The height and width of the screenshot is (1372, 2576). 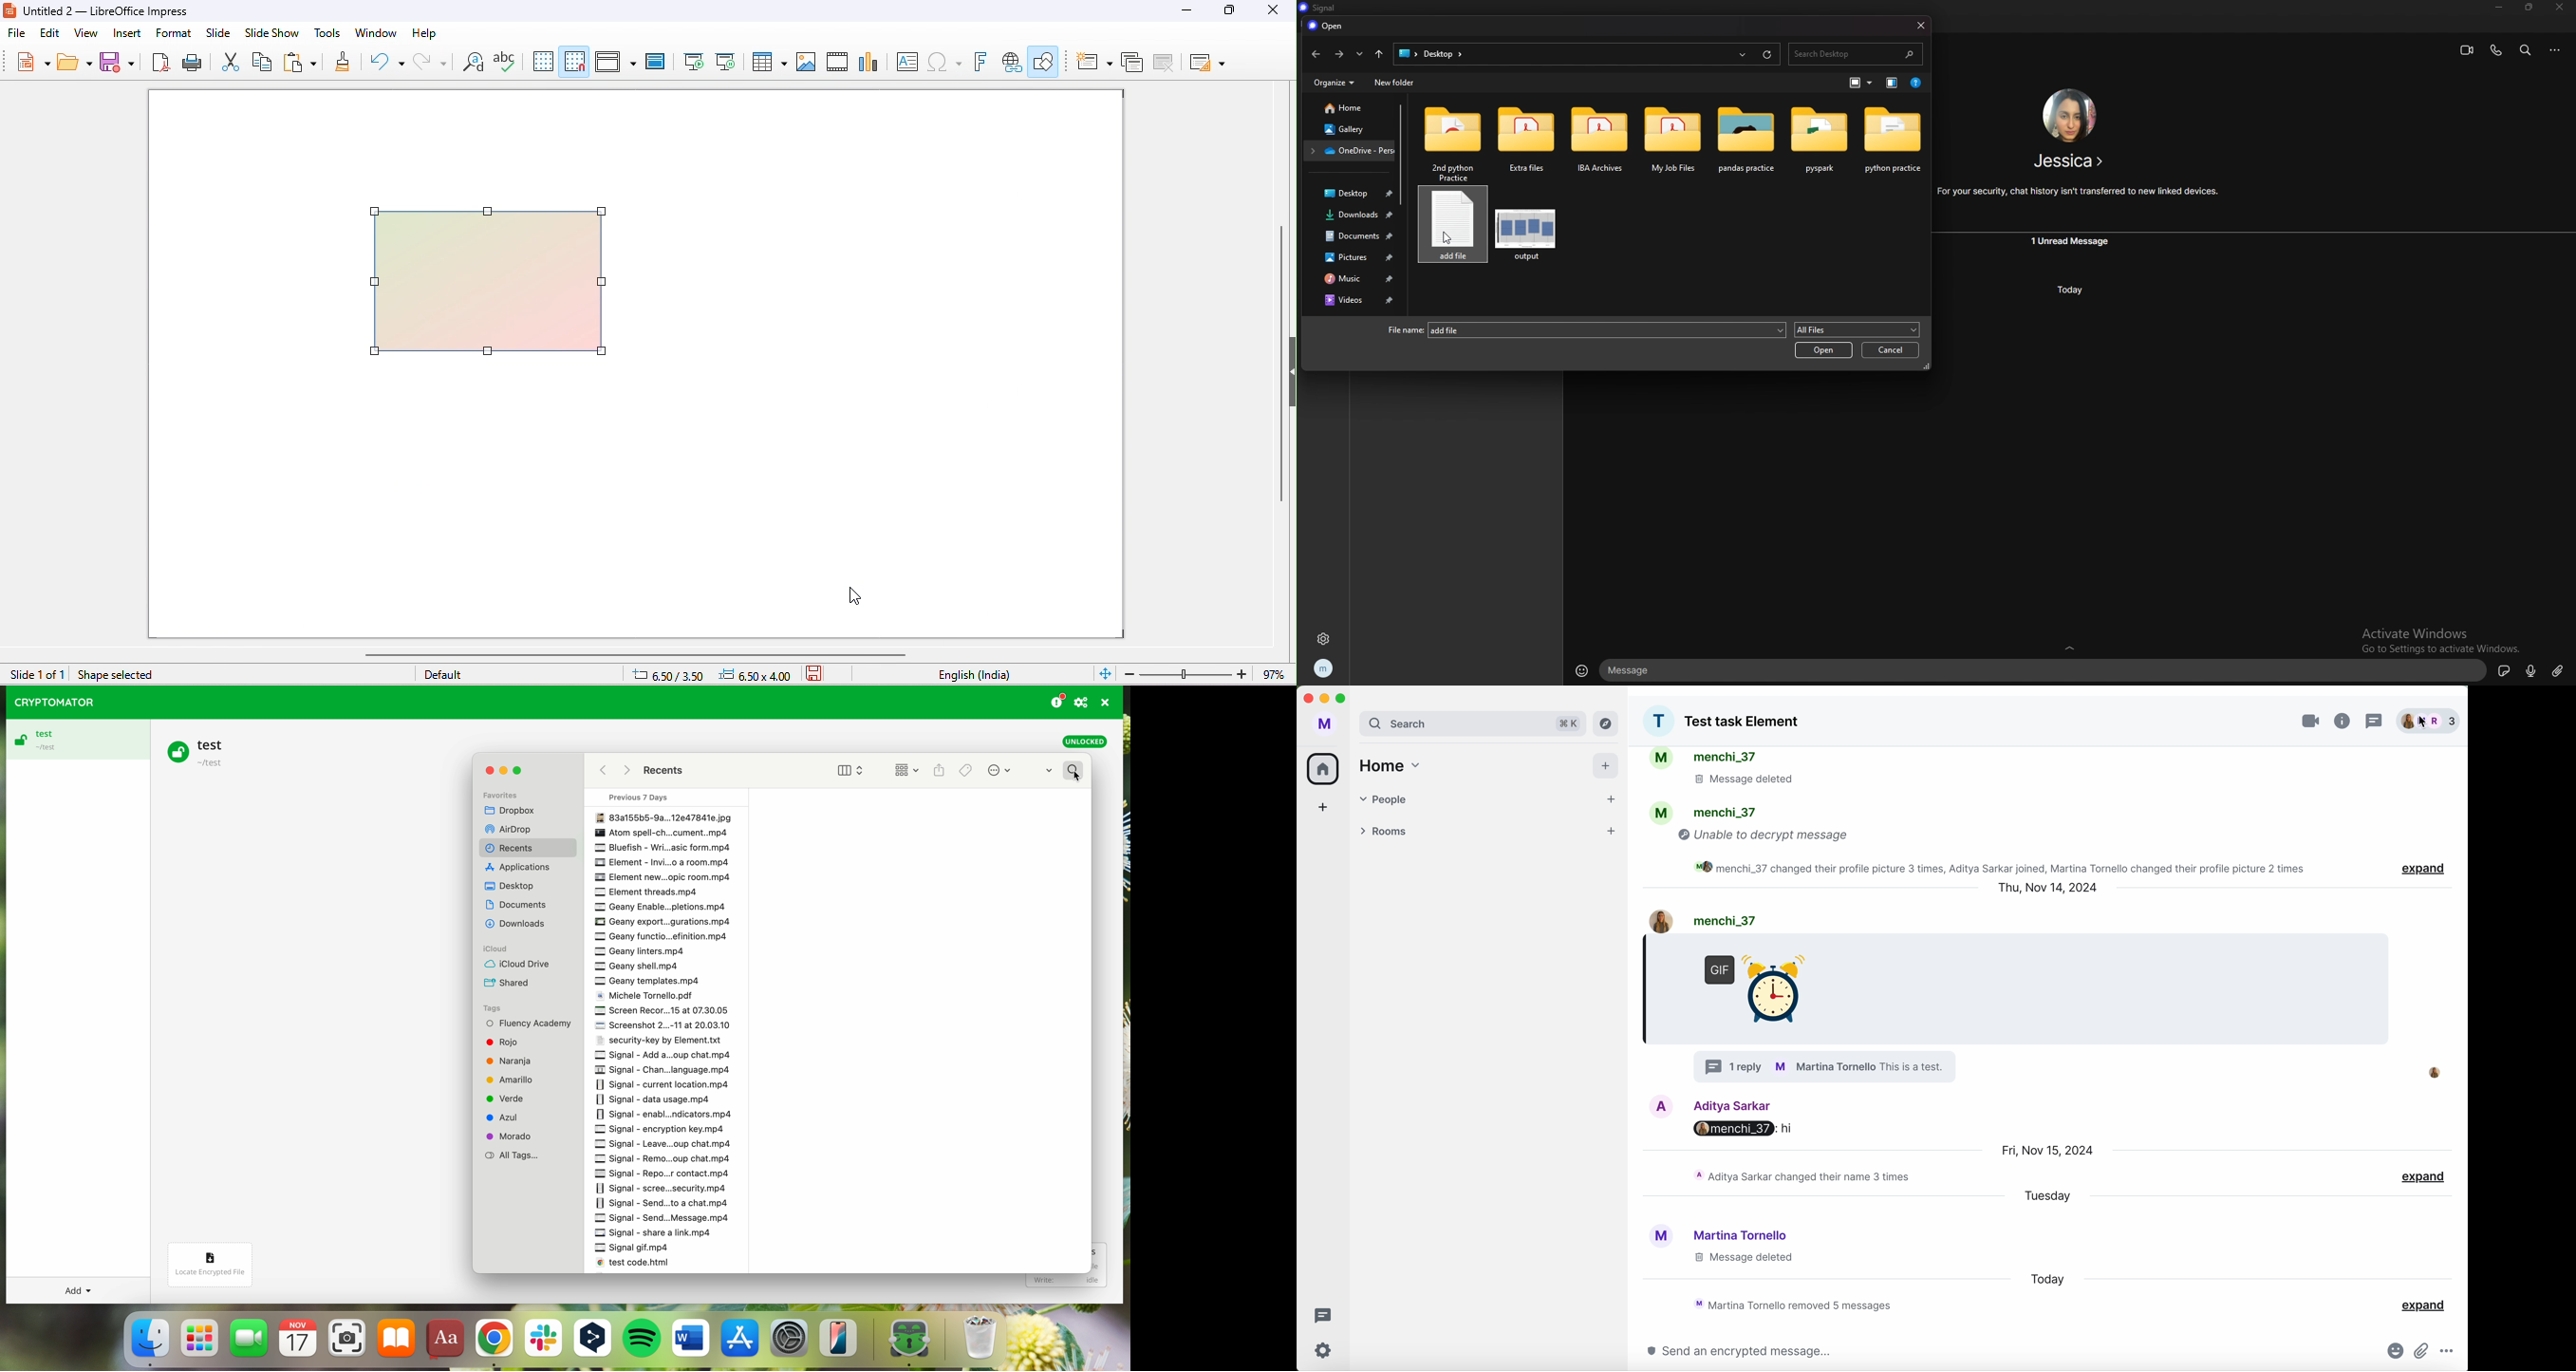 What do you see at coordinates (1582, 671) in the screenshot?
I see `emojis` at bounding box center [1582, 671].